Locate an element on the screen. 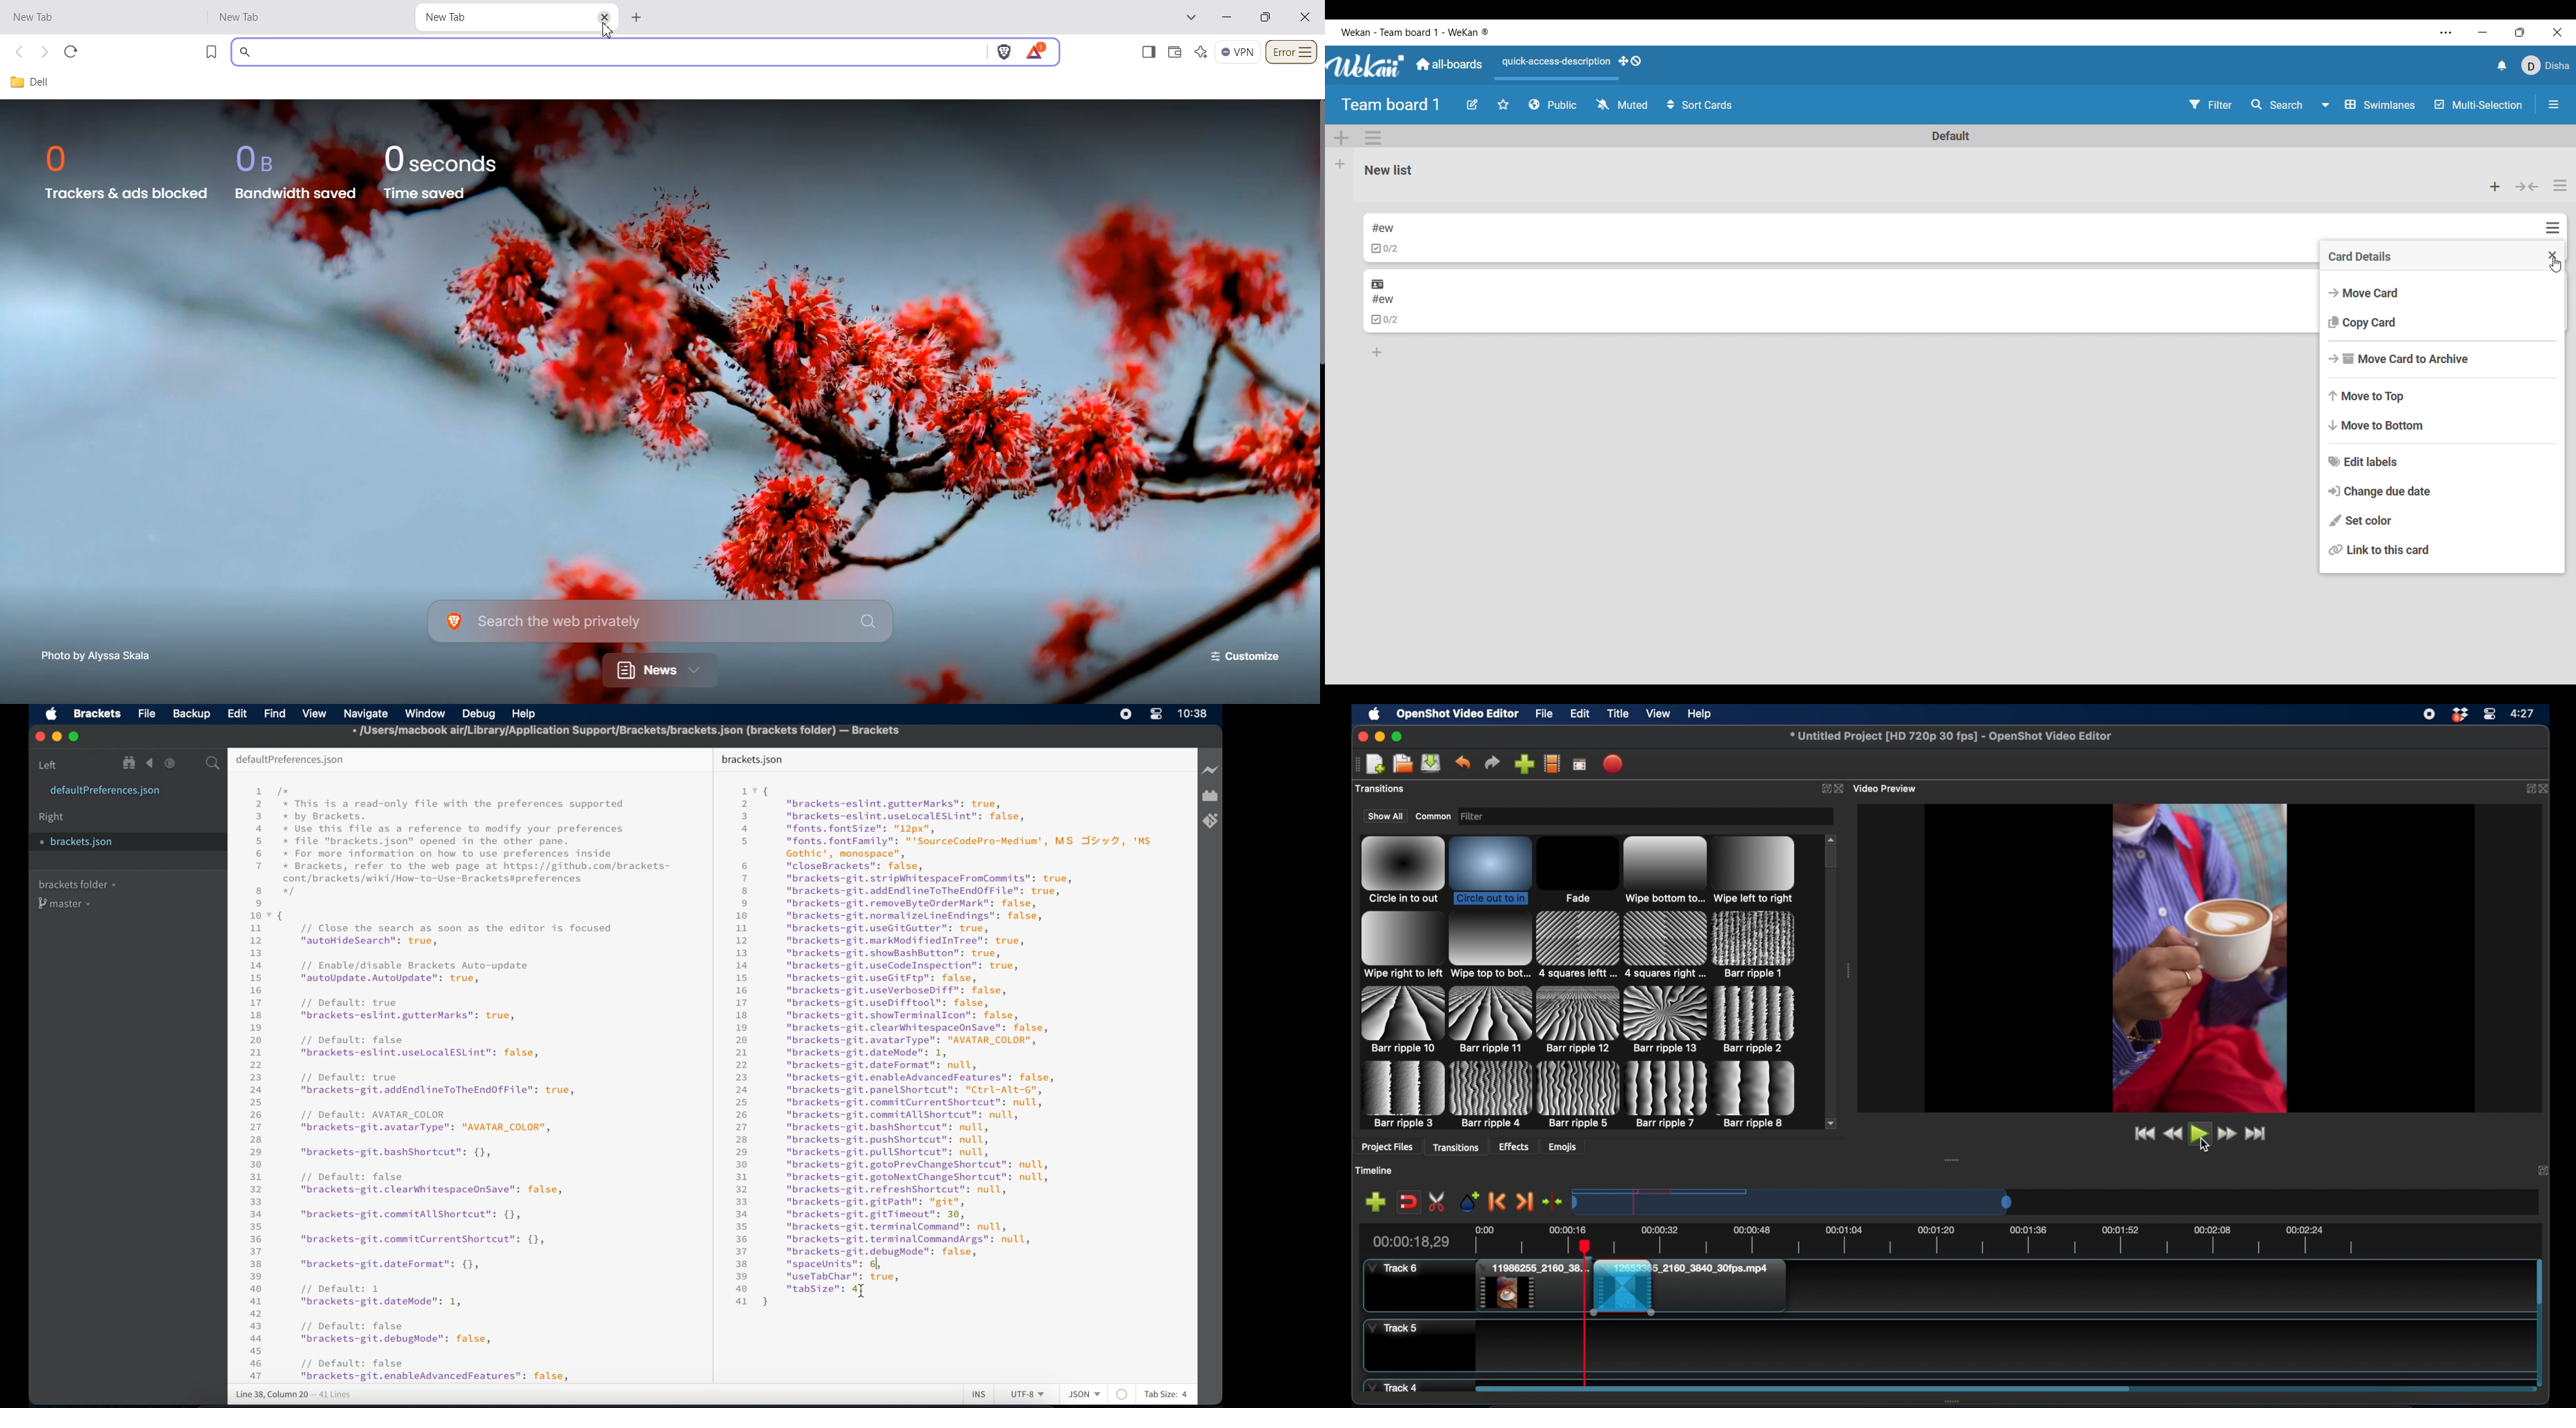 This screenshot has height=1428, width=2576. drag handle is located at coordinates (1849, 971).